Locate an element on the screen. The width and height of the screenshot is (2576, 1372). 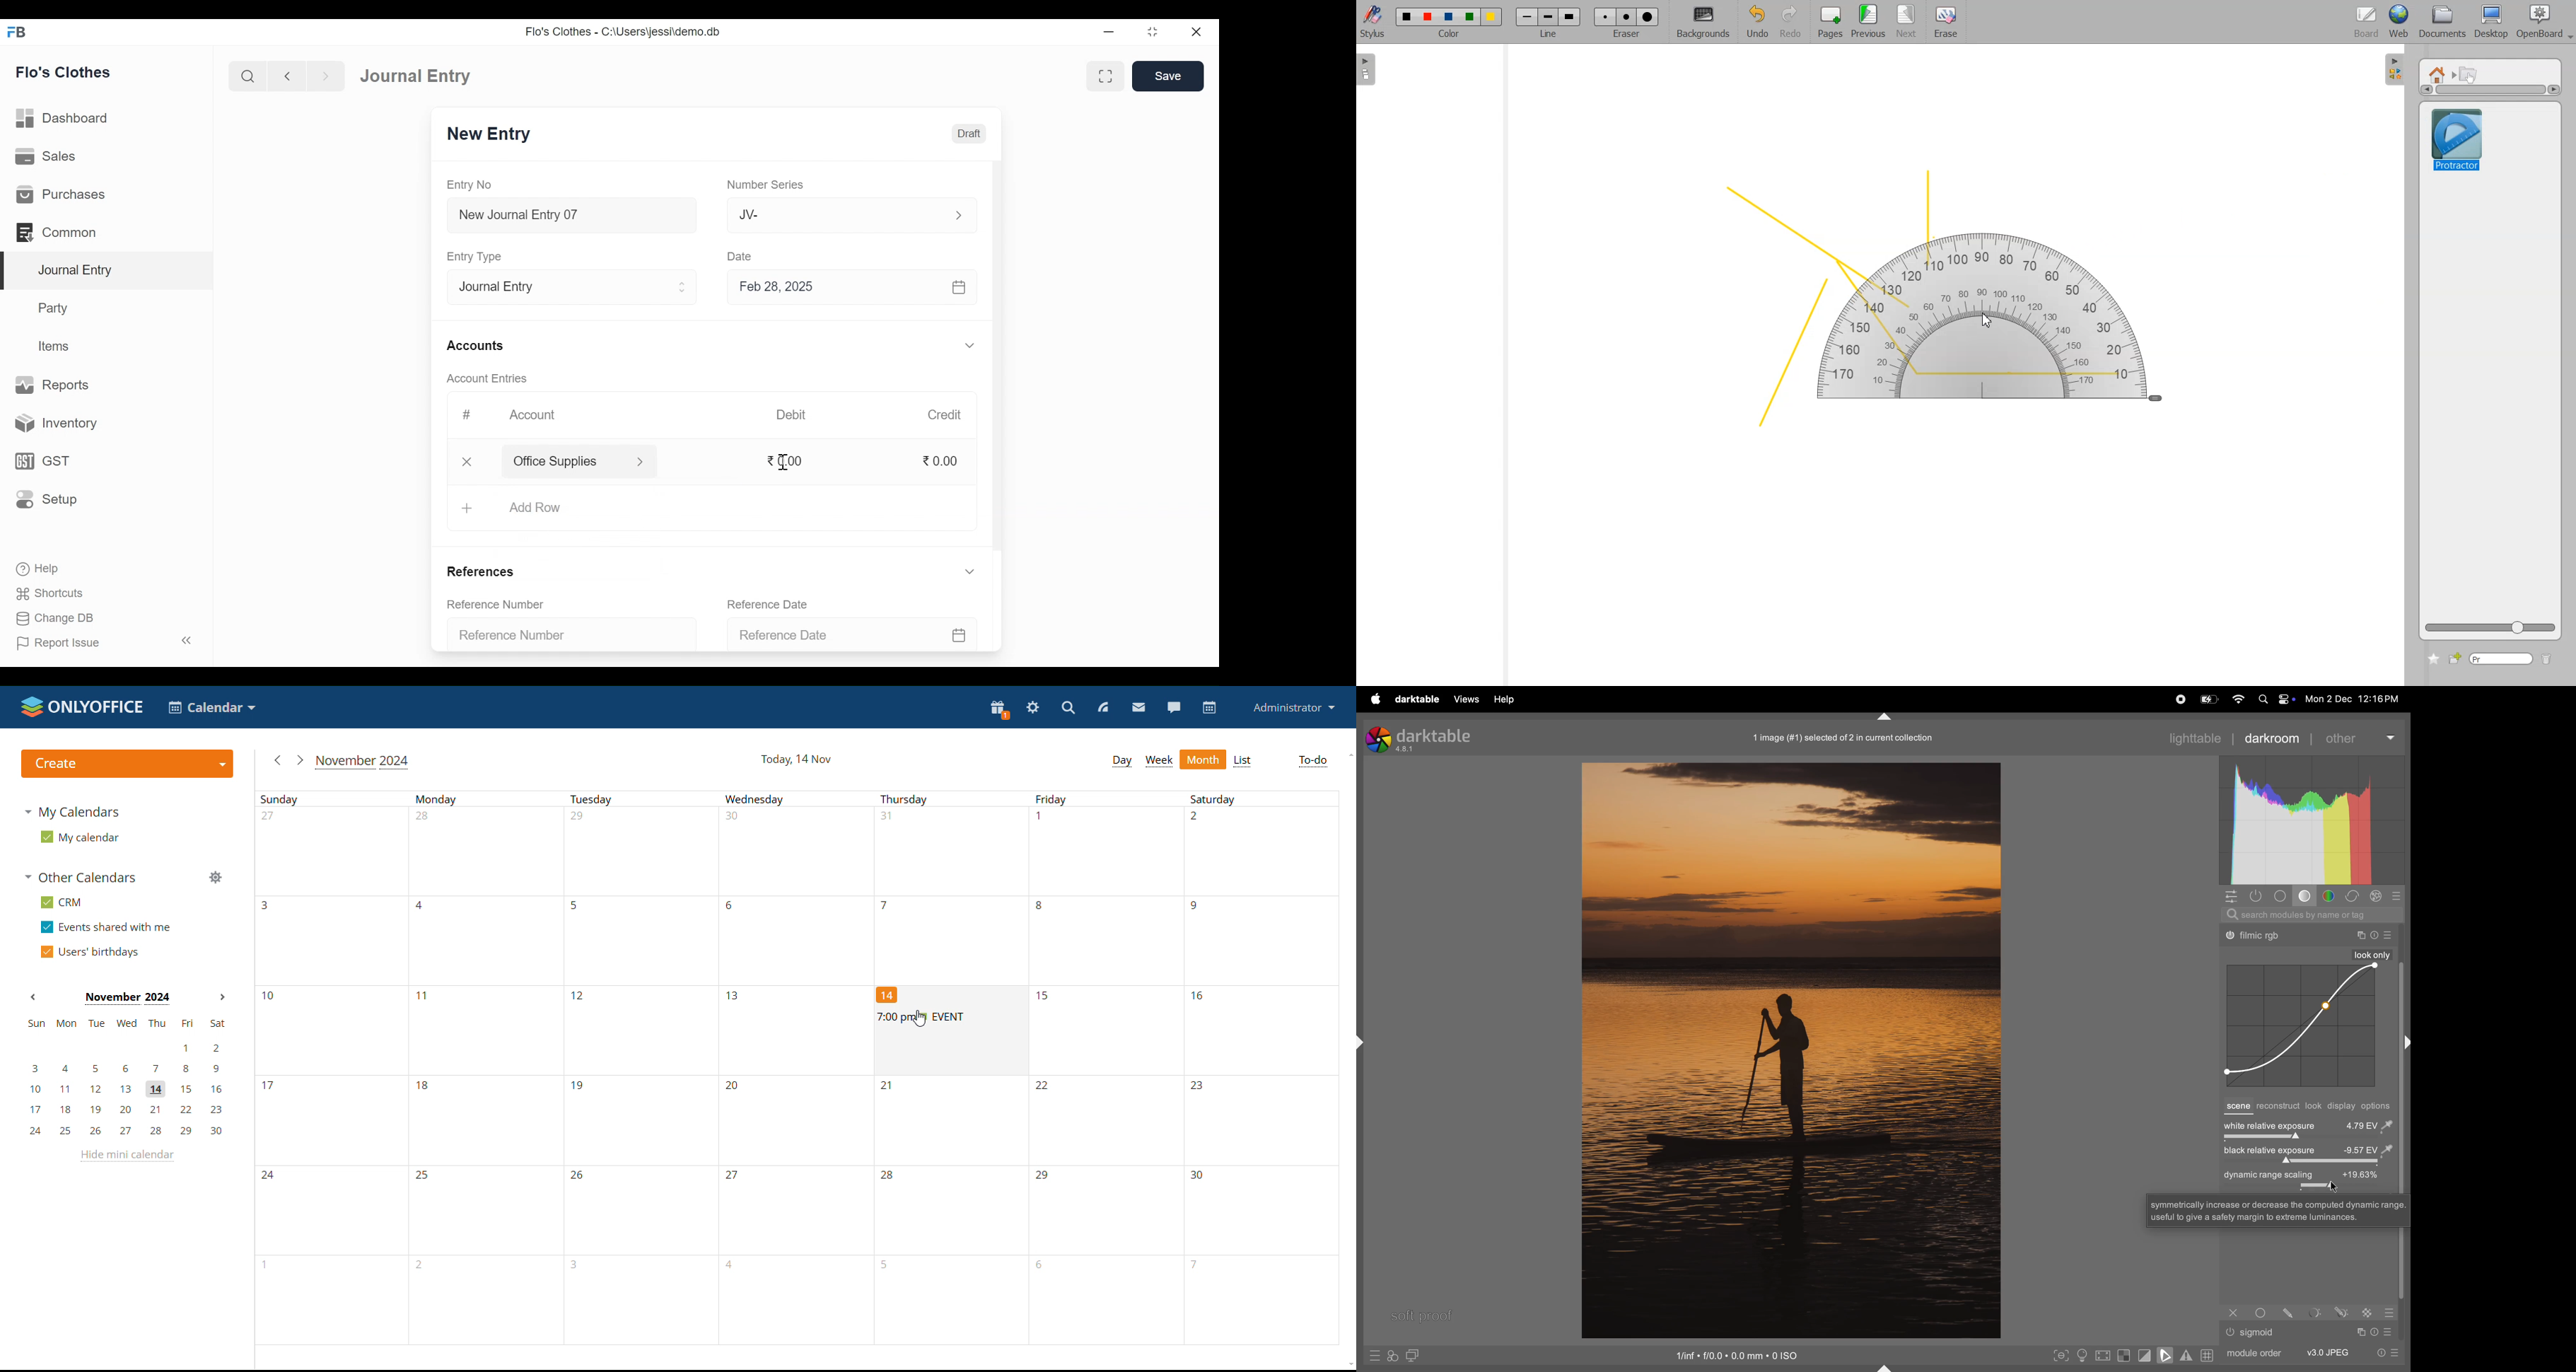
1 image in current position is located at coordinates (1840, 737).